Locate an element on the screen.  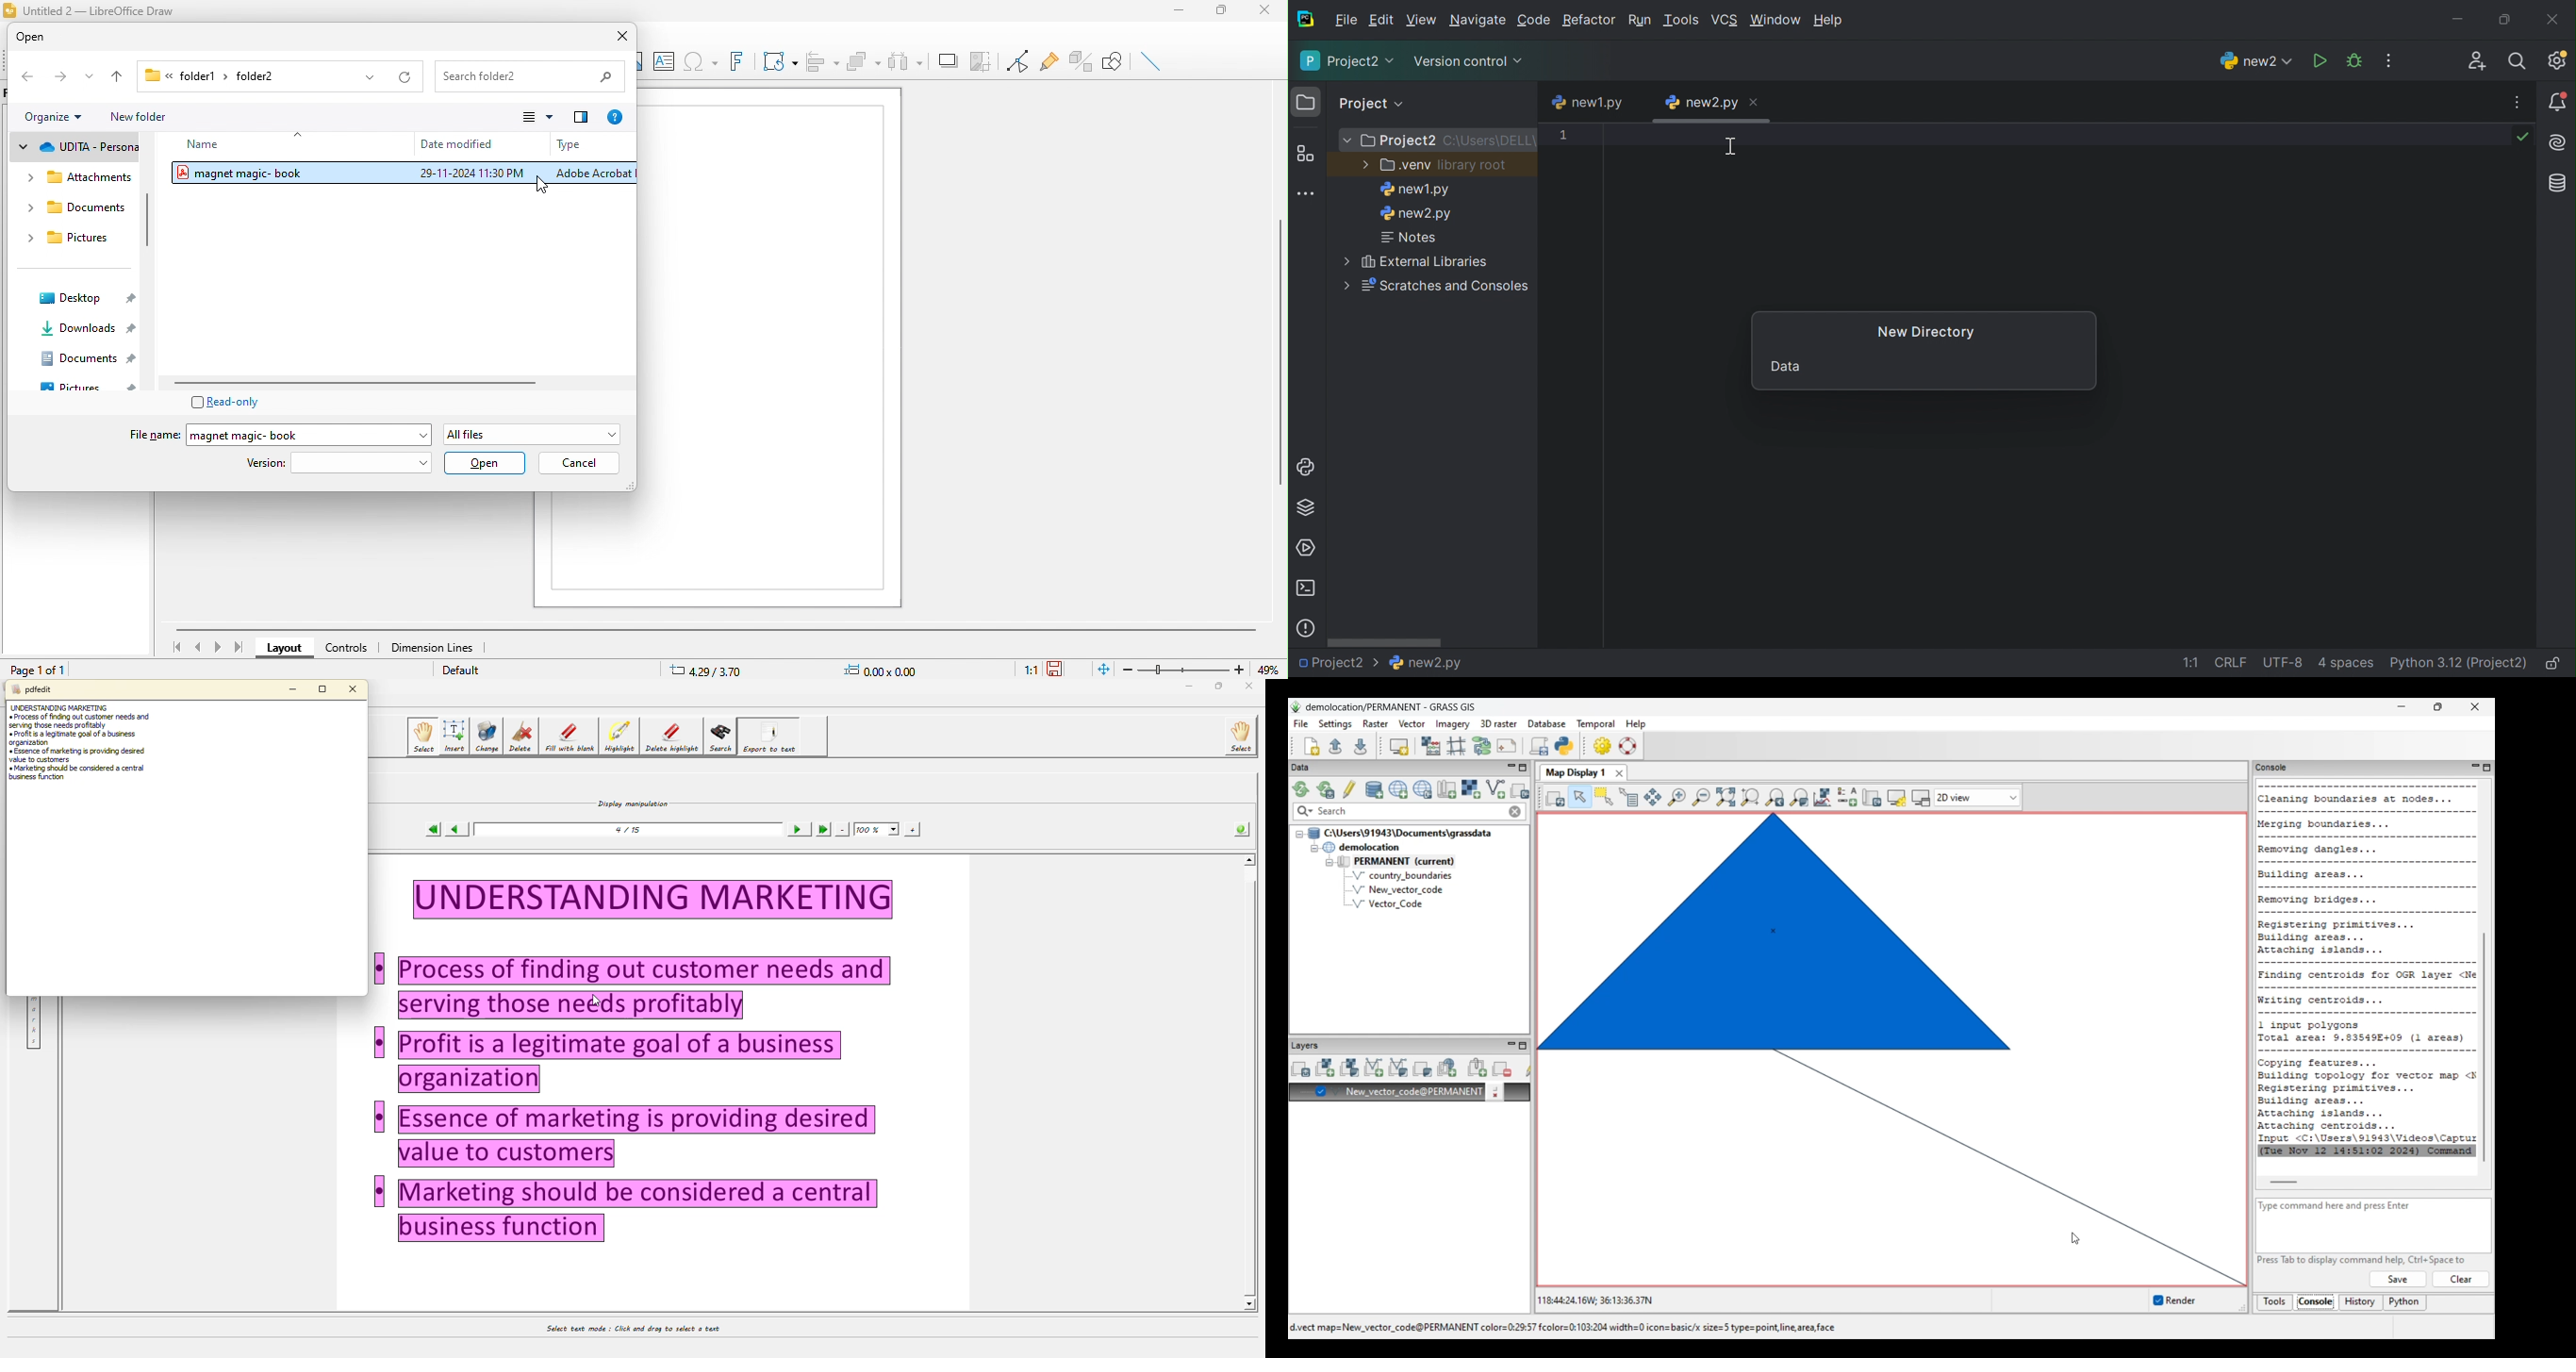
1:1 is located at coordinates (2189, 663).